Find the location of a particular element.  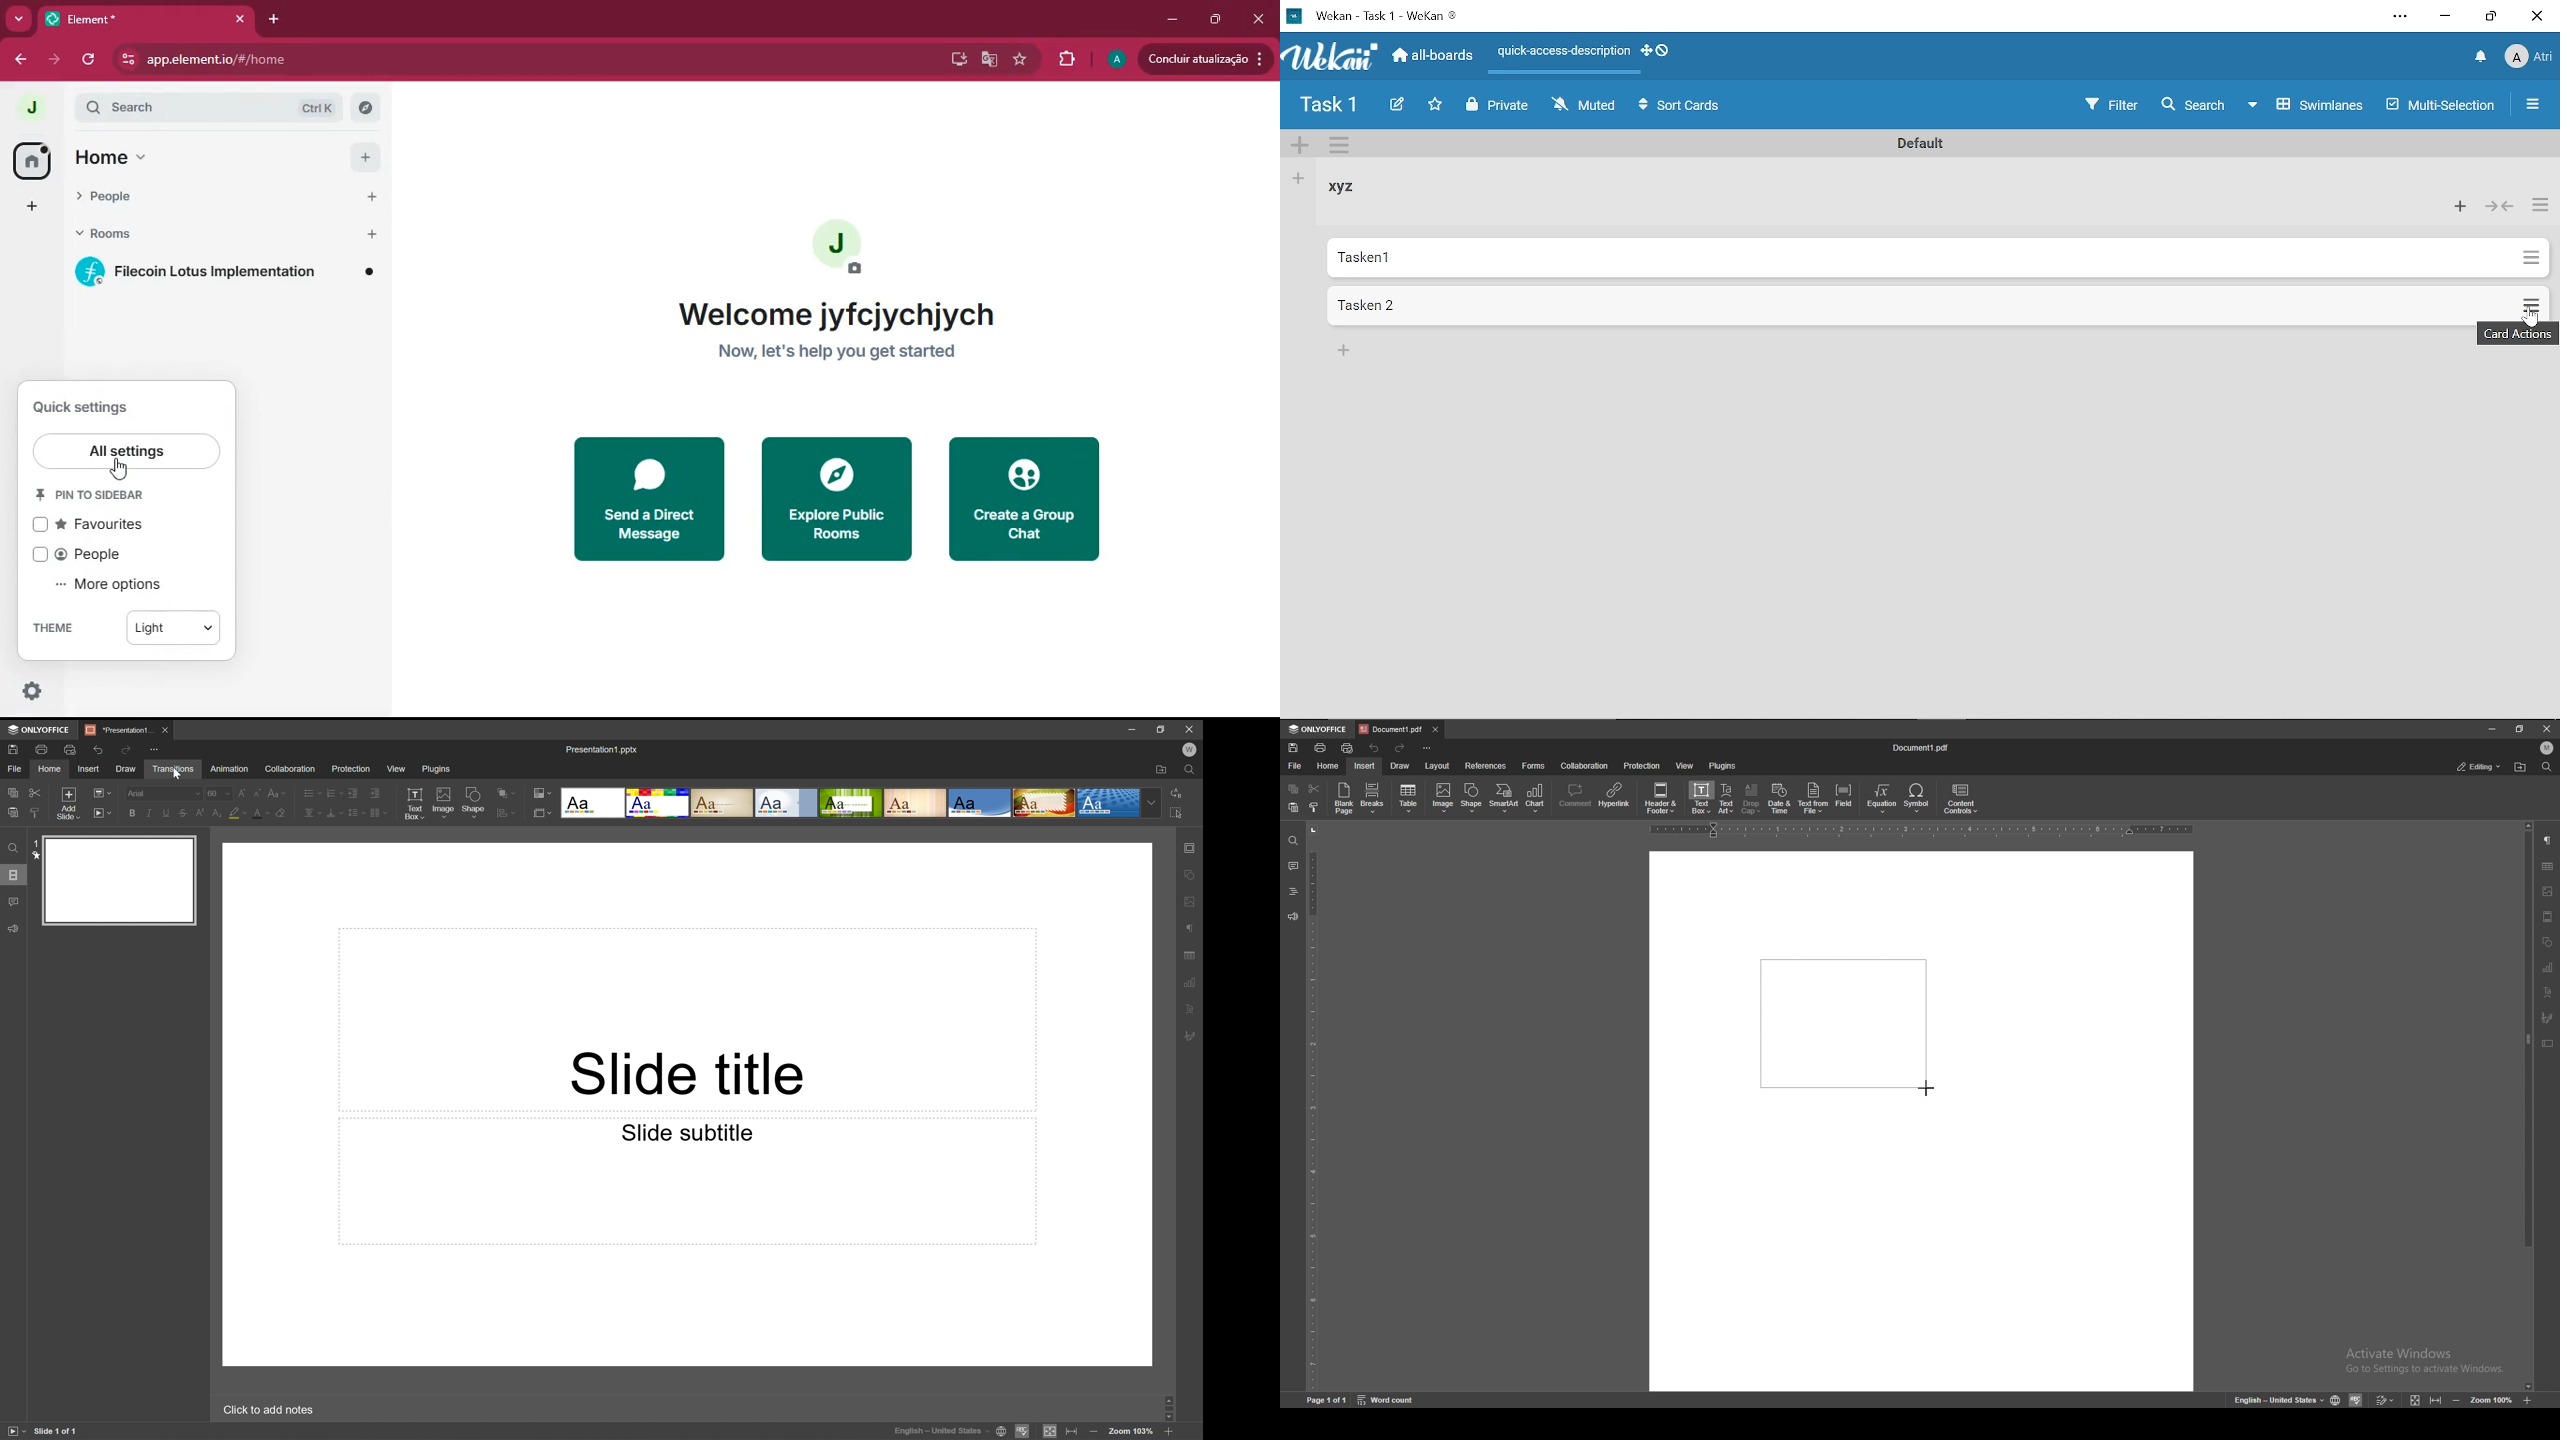

table is located at coordinates (2548, 867).